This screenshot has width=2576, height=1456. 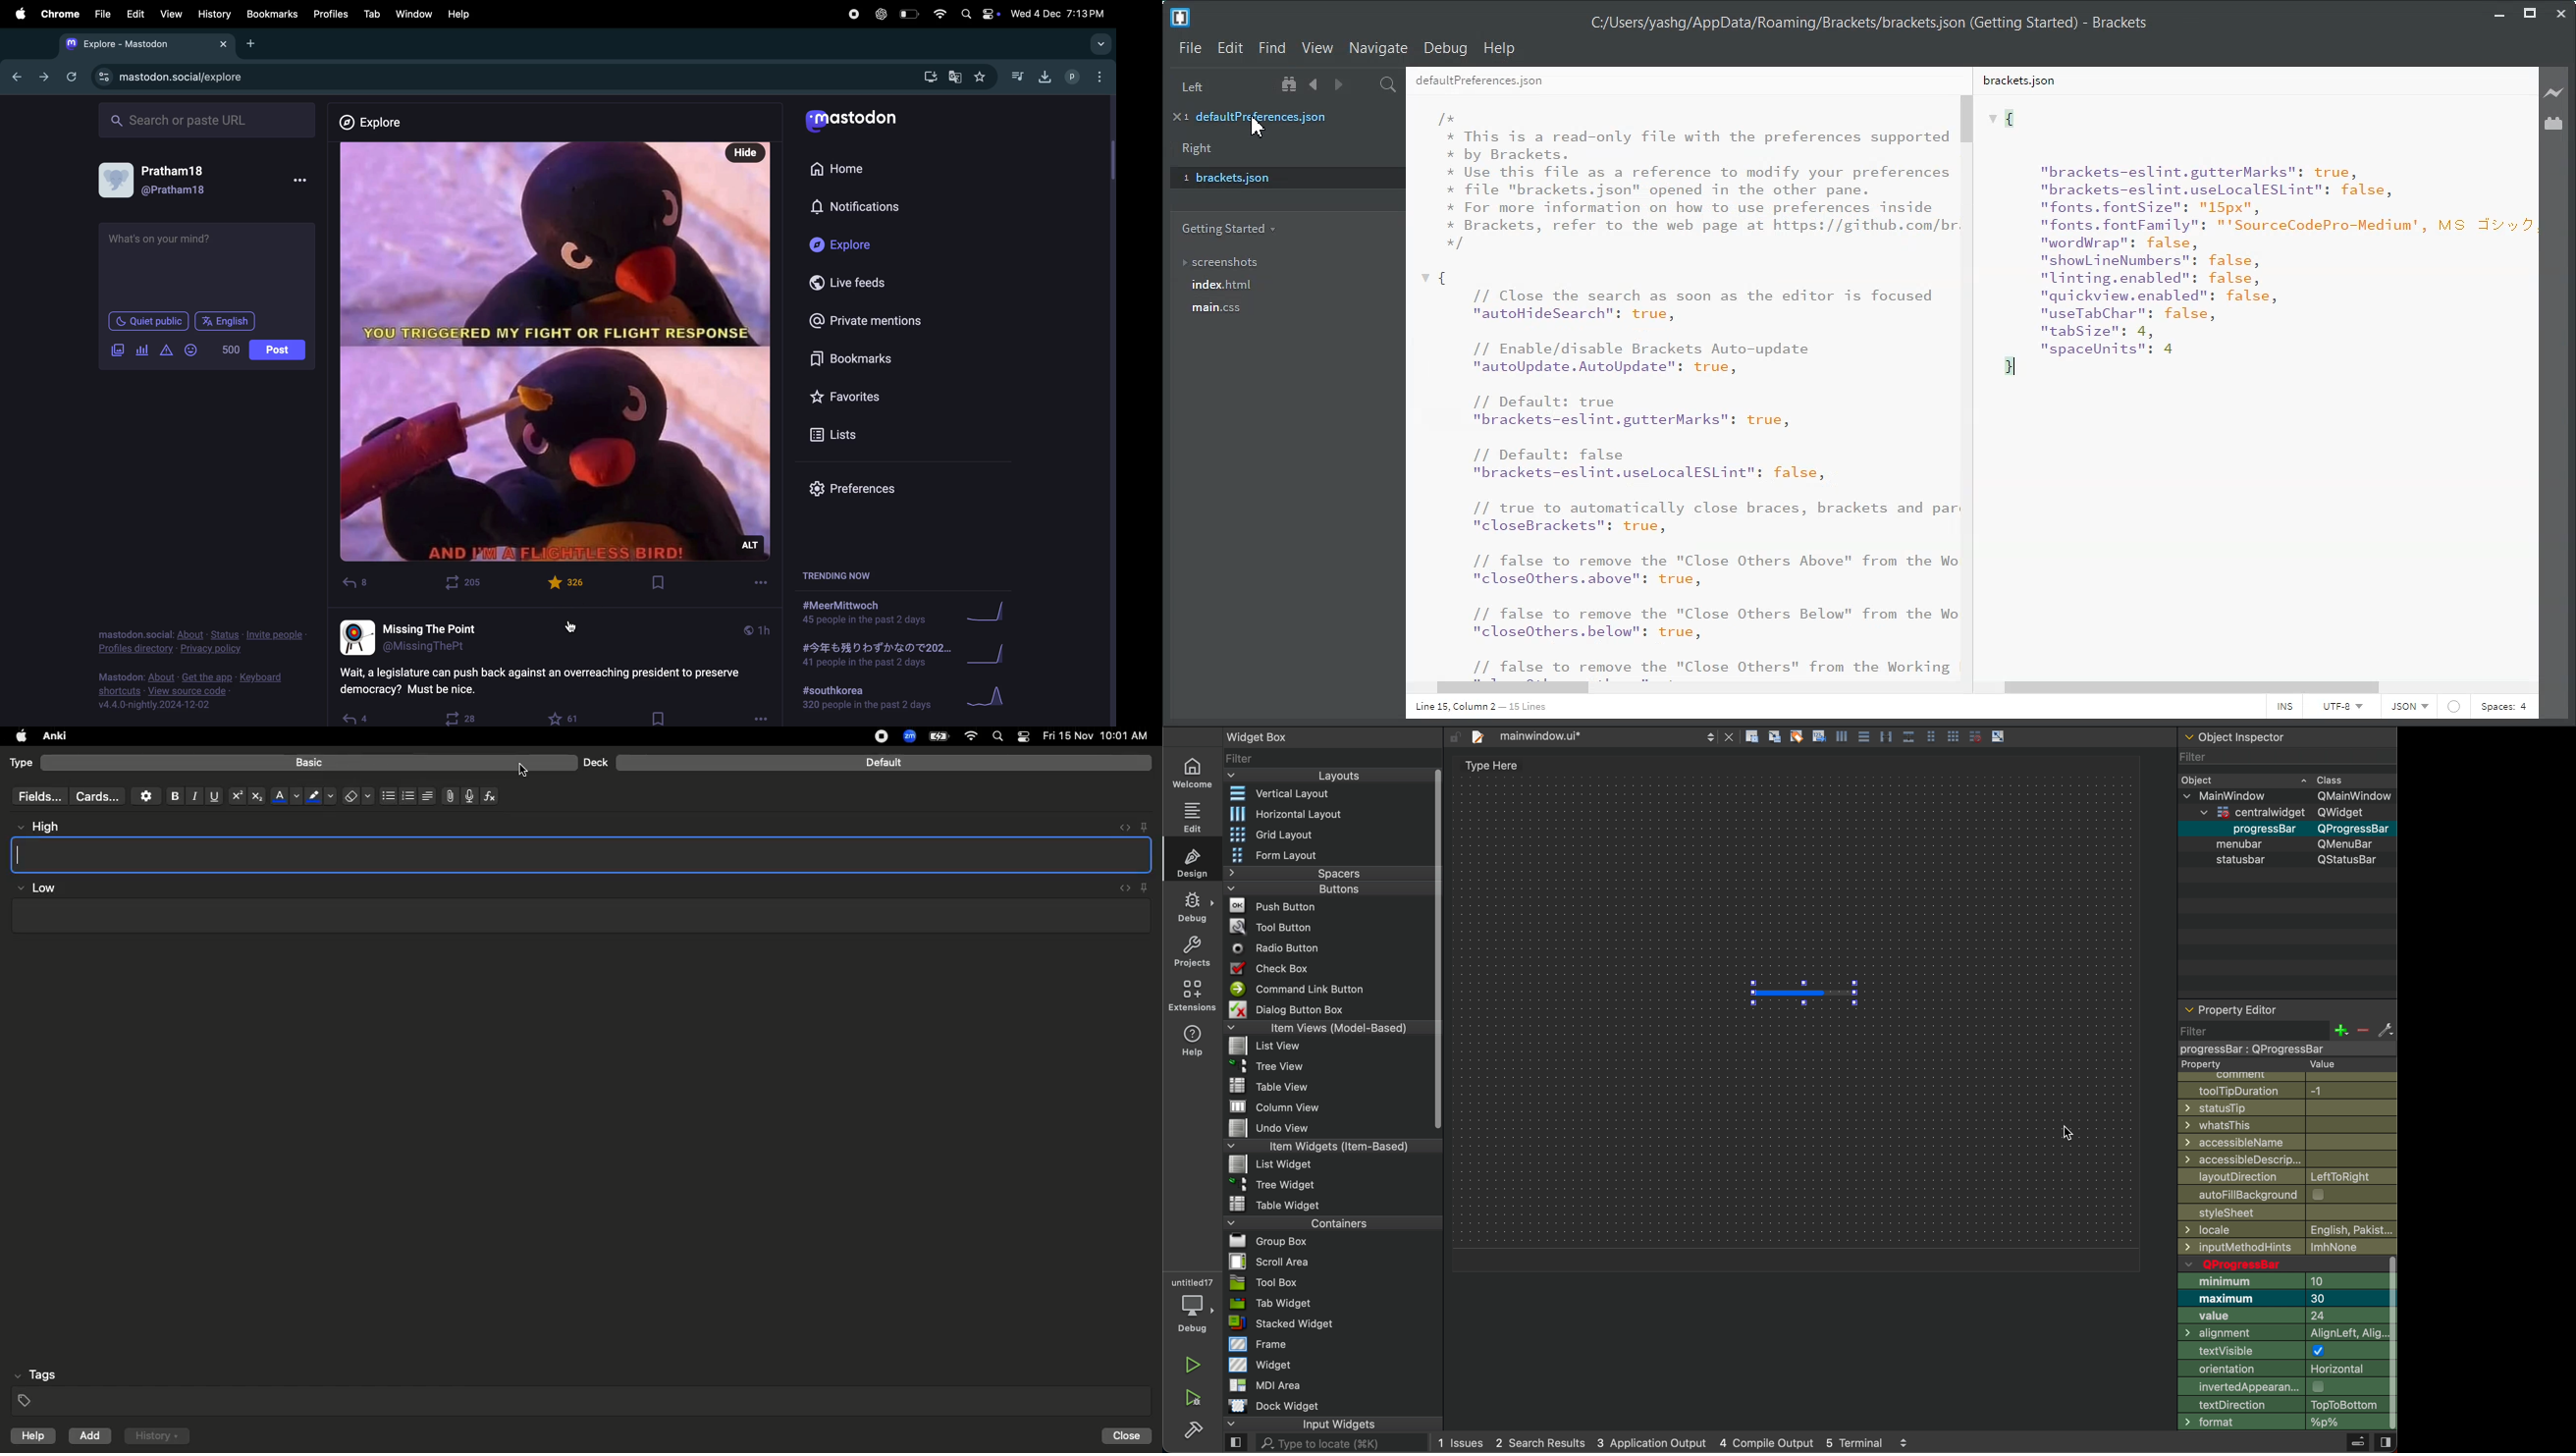 What do you see at coordinates (1325, 795) in the screenshot?
I see `vertical layout` at bounding box center [1325, 795].